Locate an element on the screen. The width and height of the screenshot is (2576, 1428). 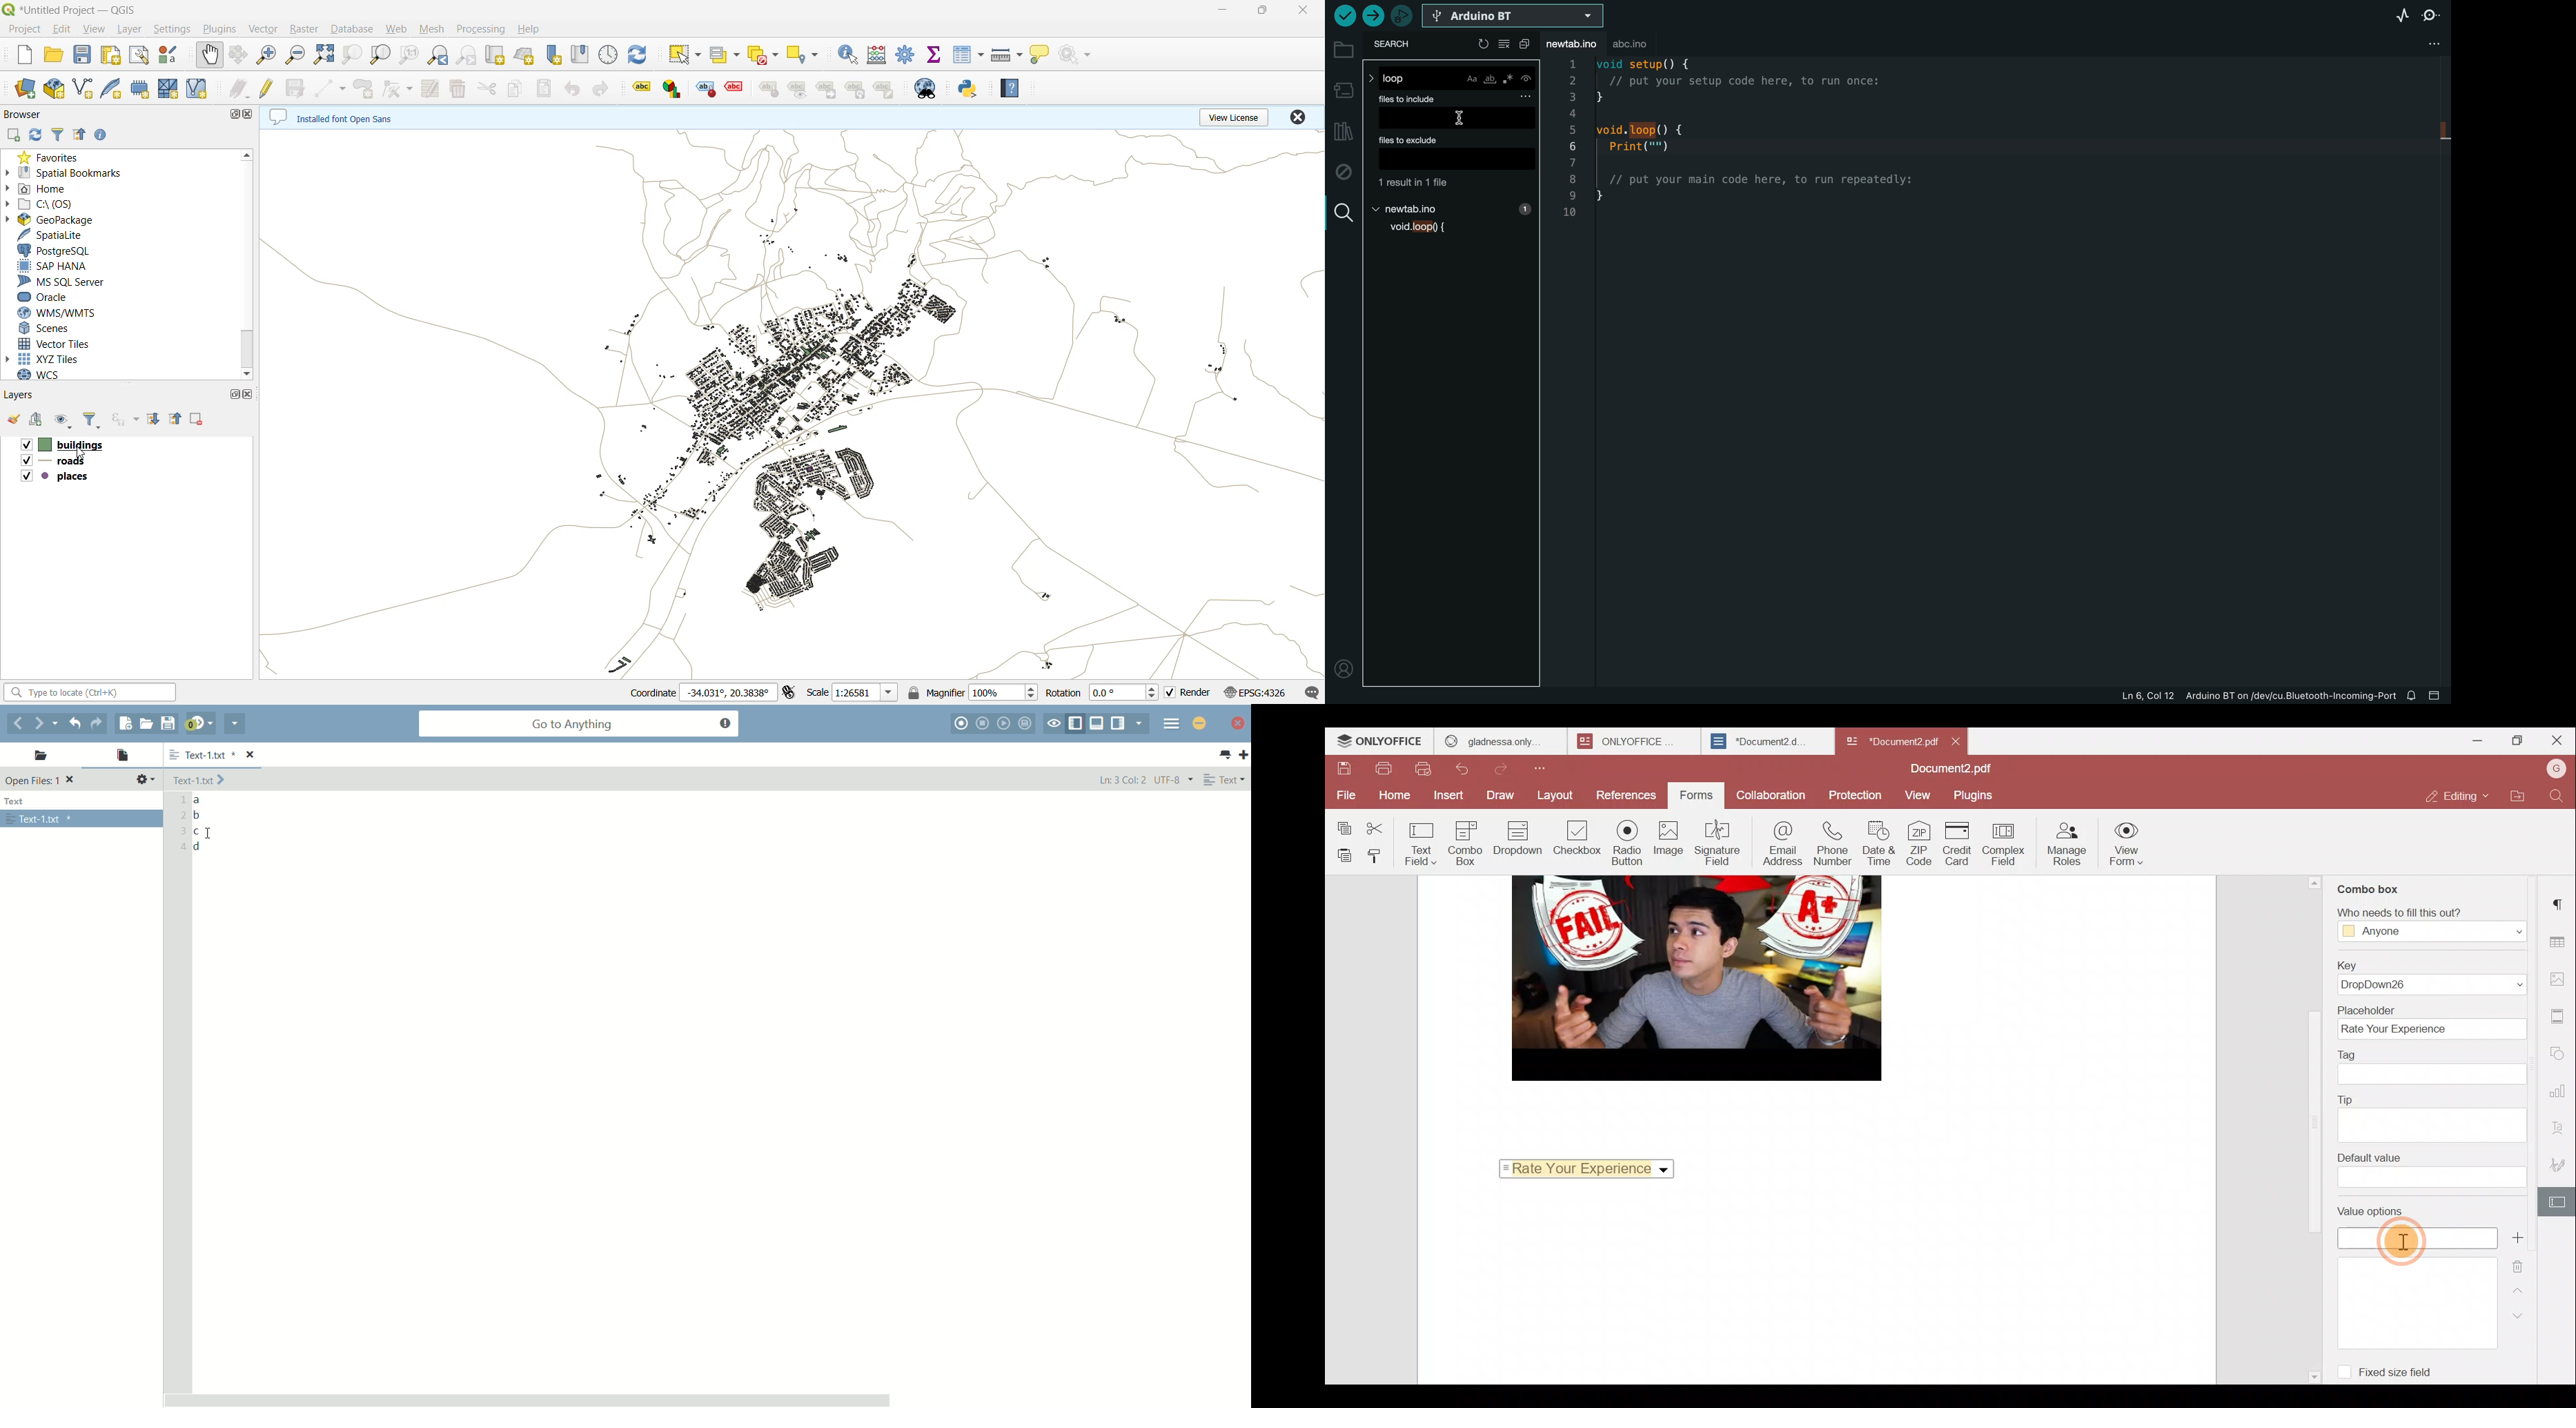
Add value is located at coordinates (2520, 1238).